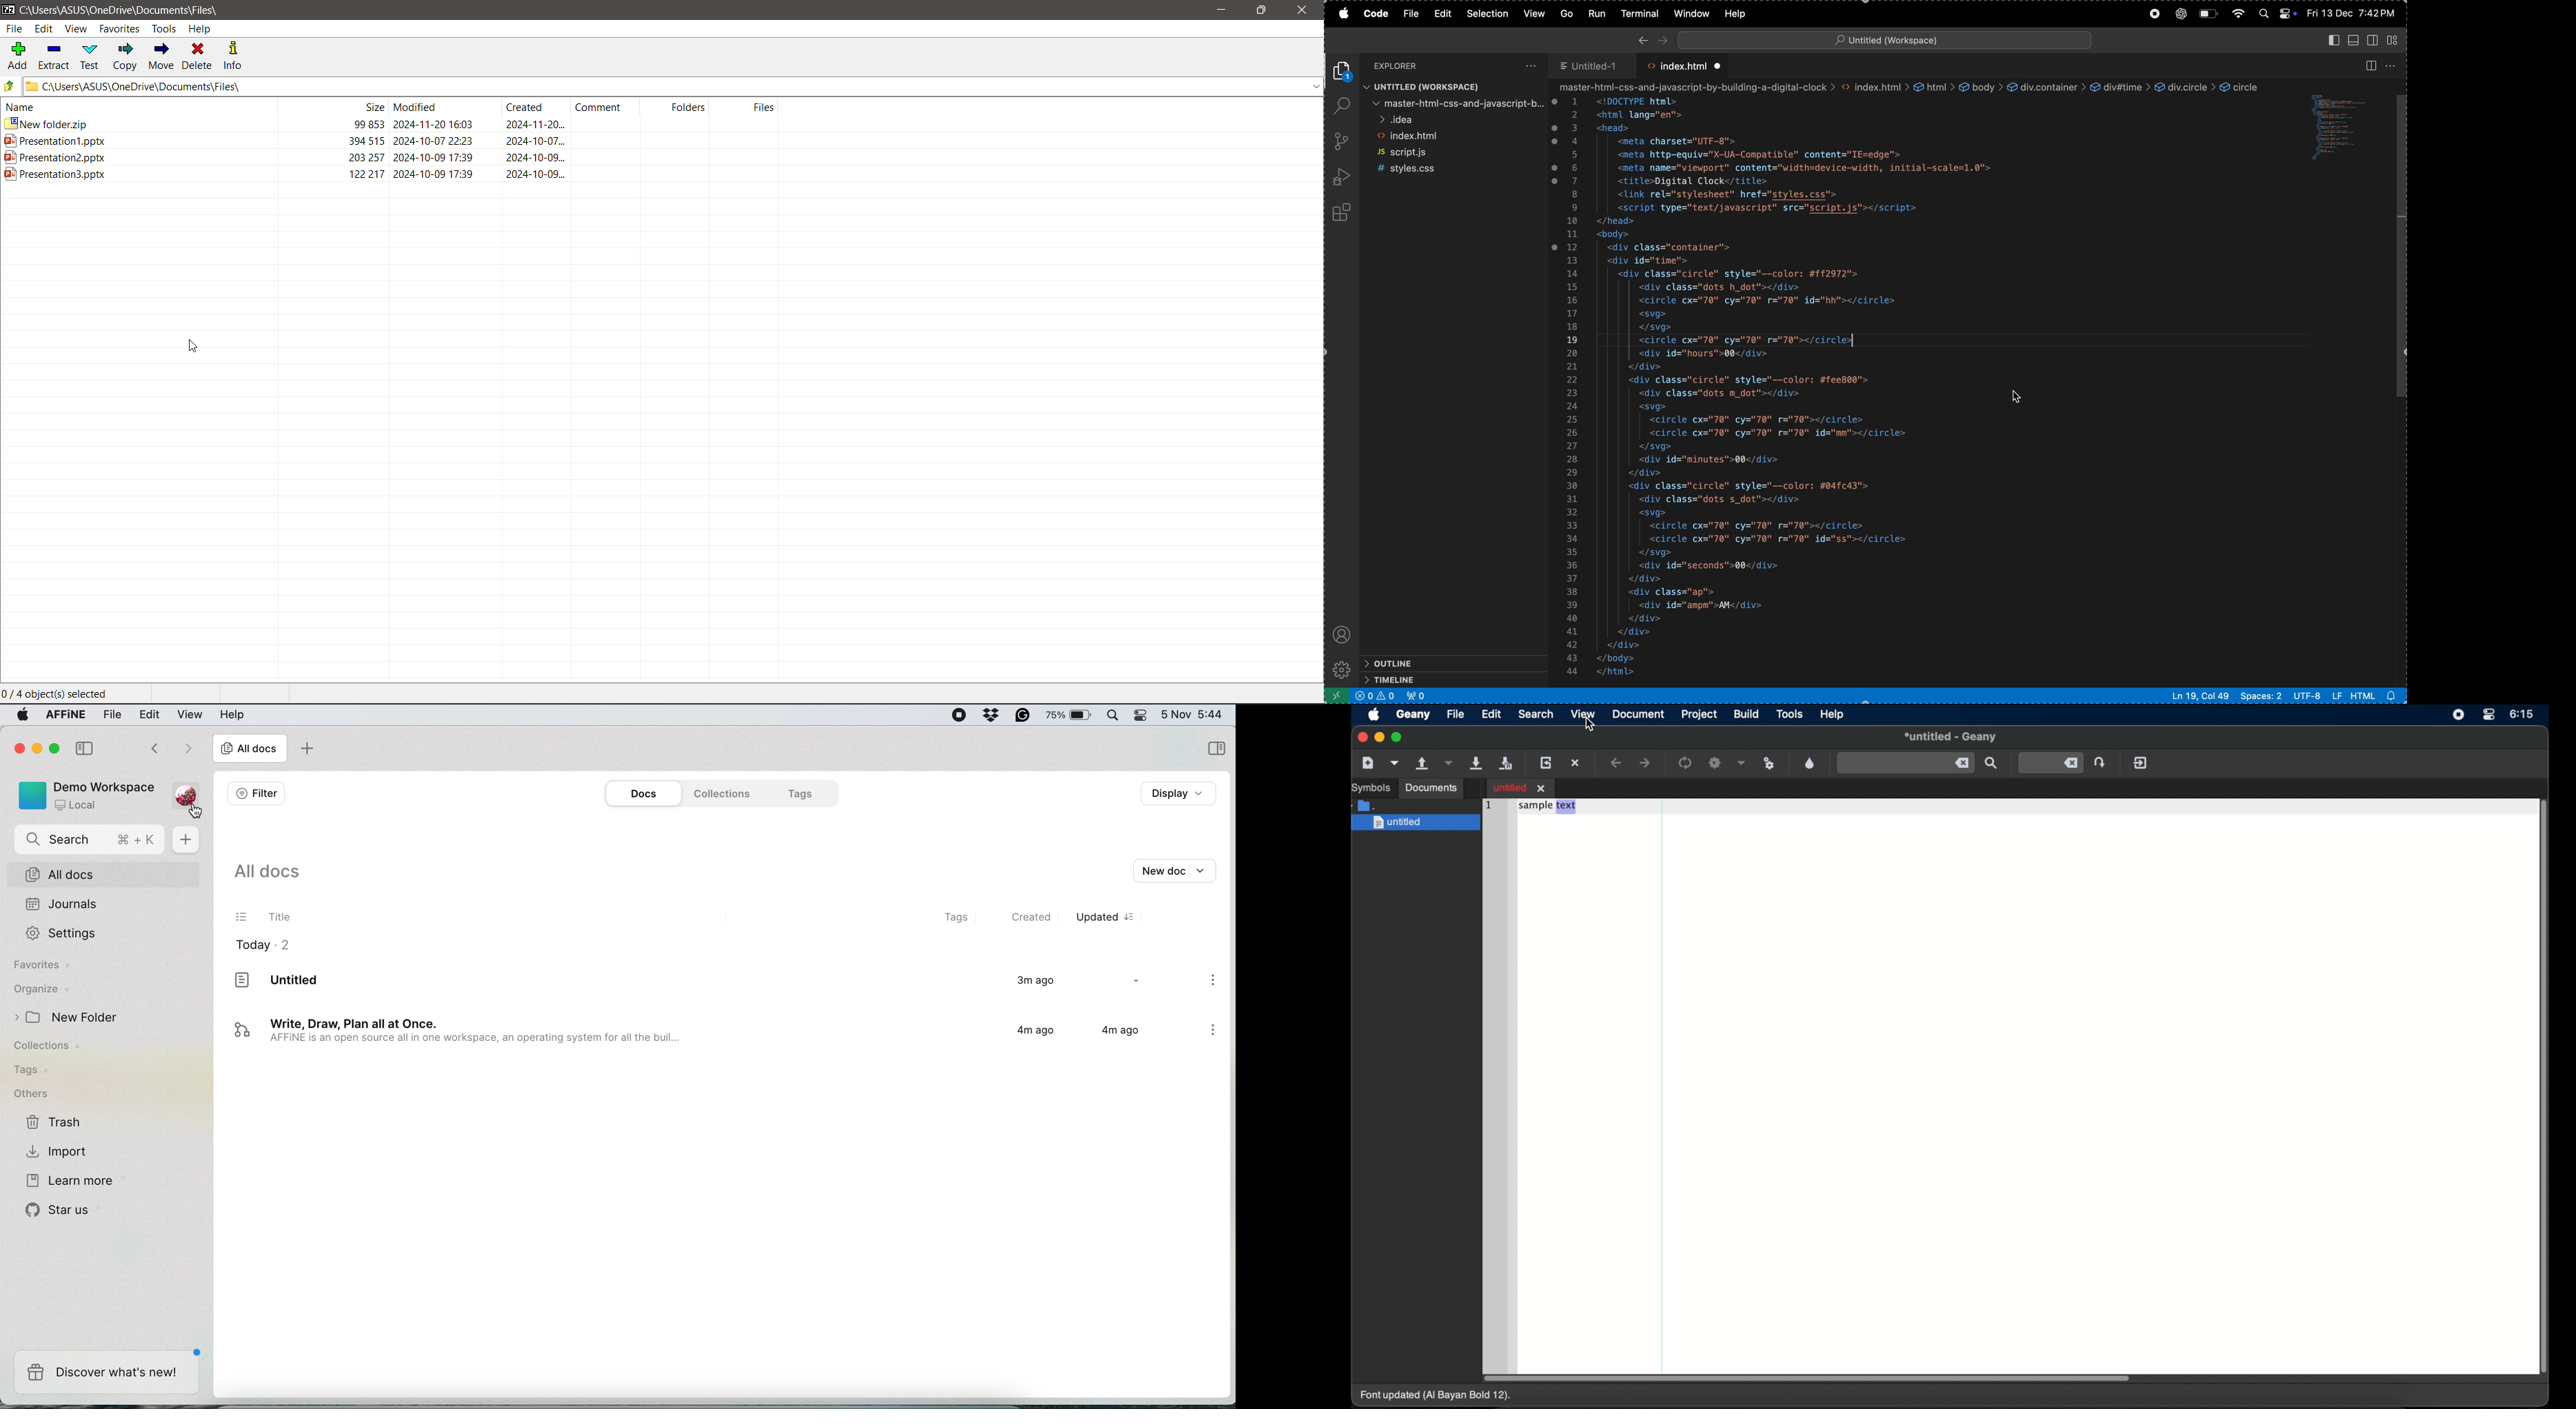 This screenshot has height=1428, width=2576. I want to click on apple menu, so click(1347, 14).